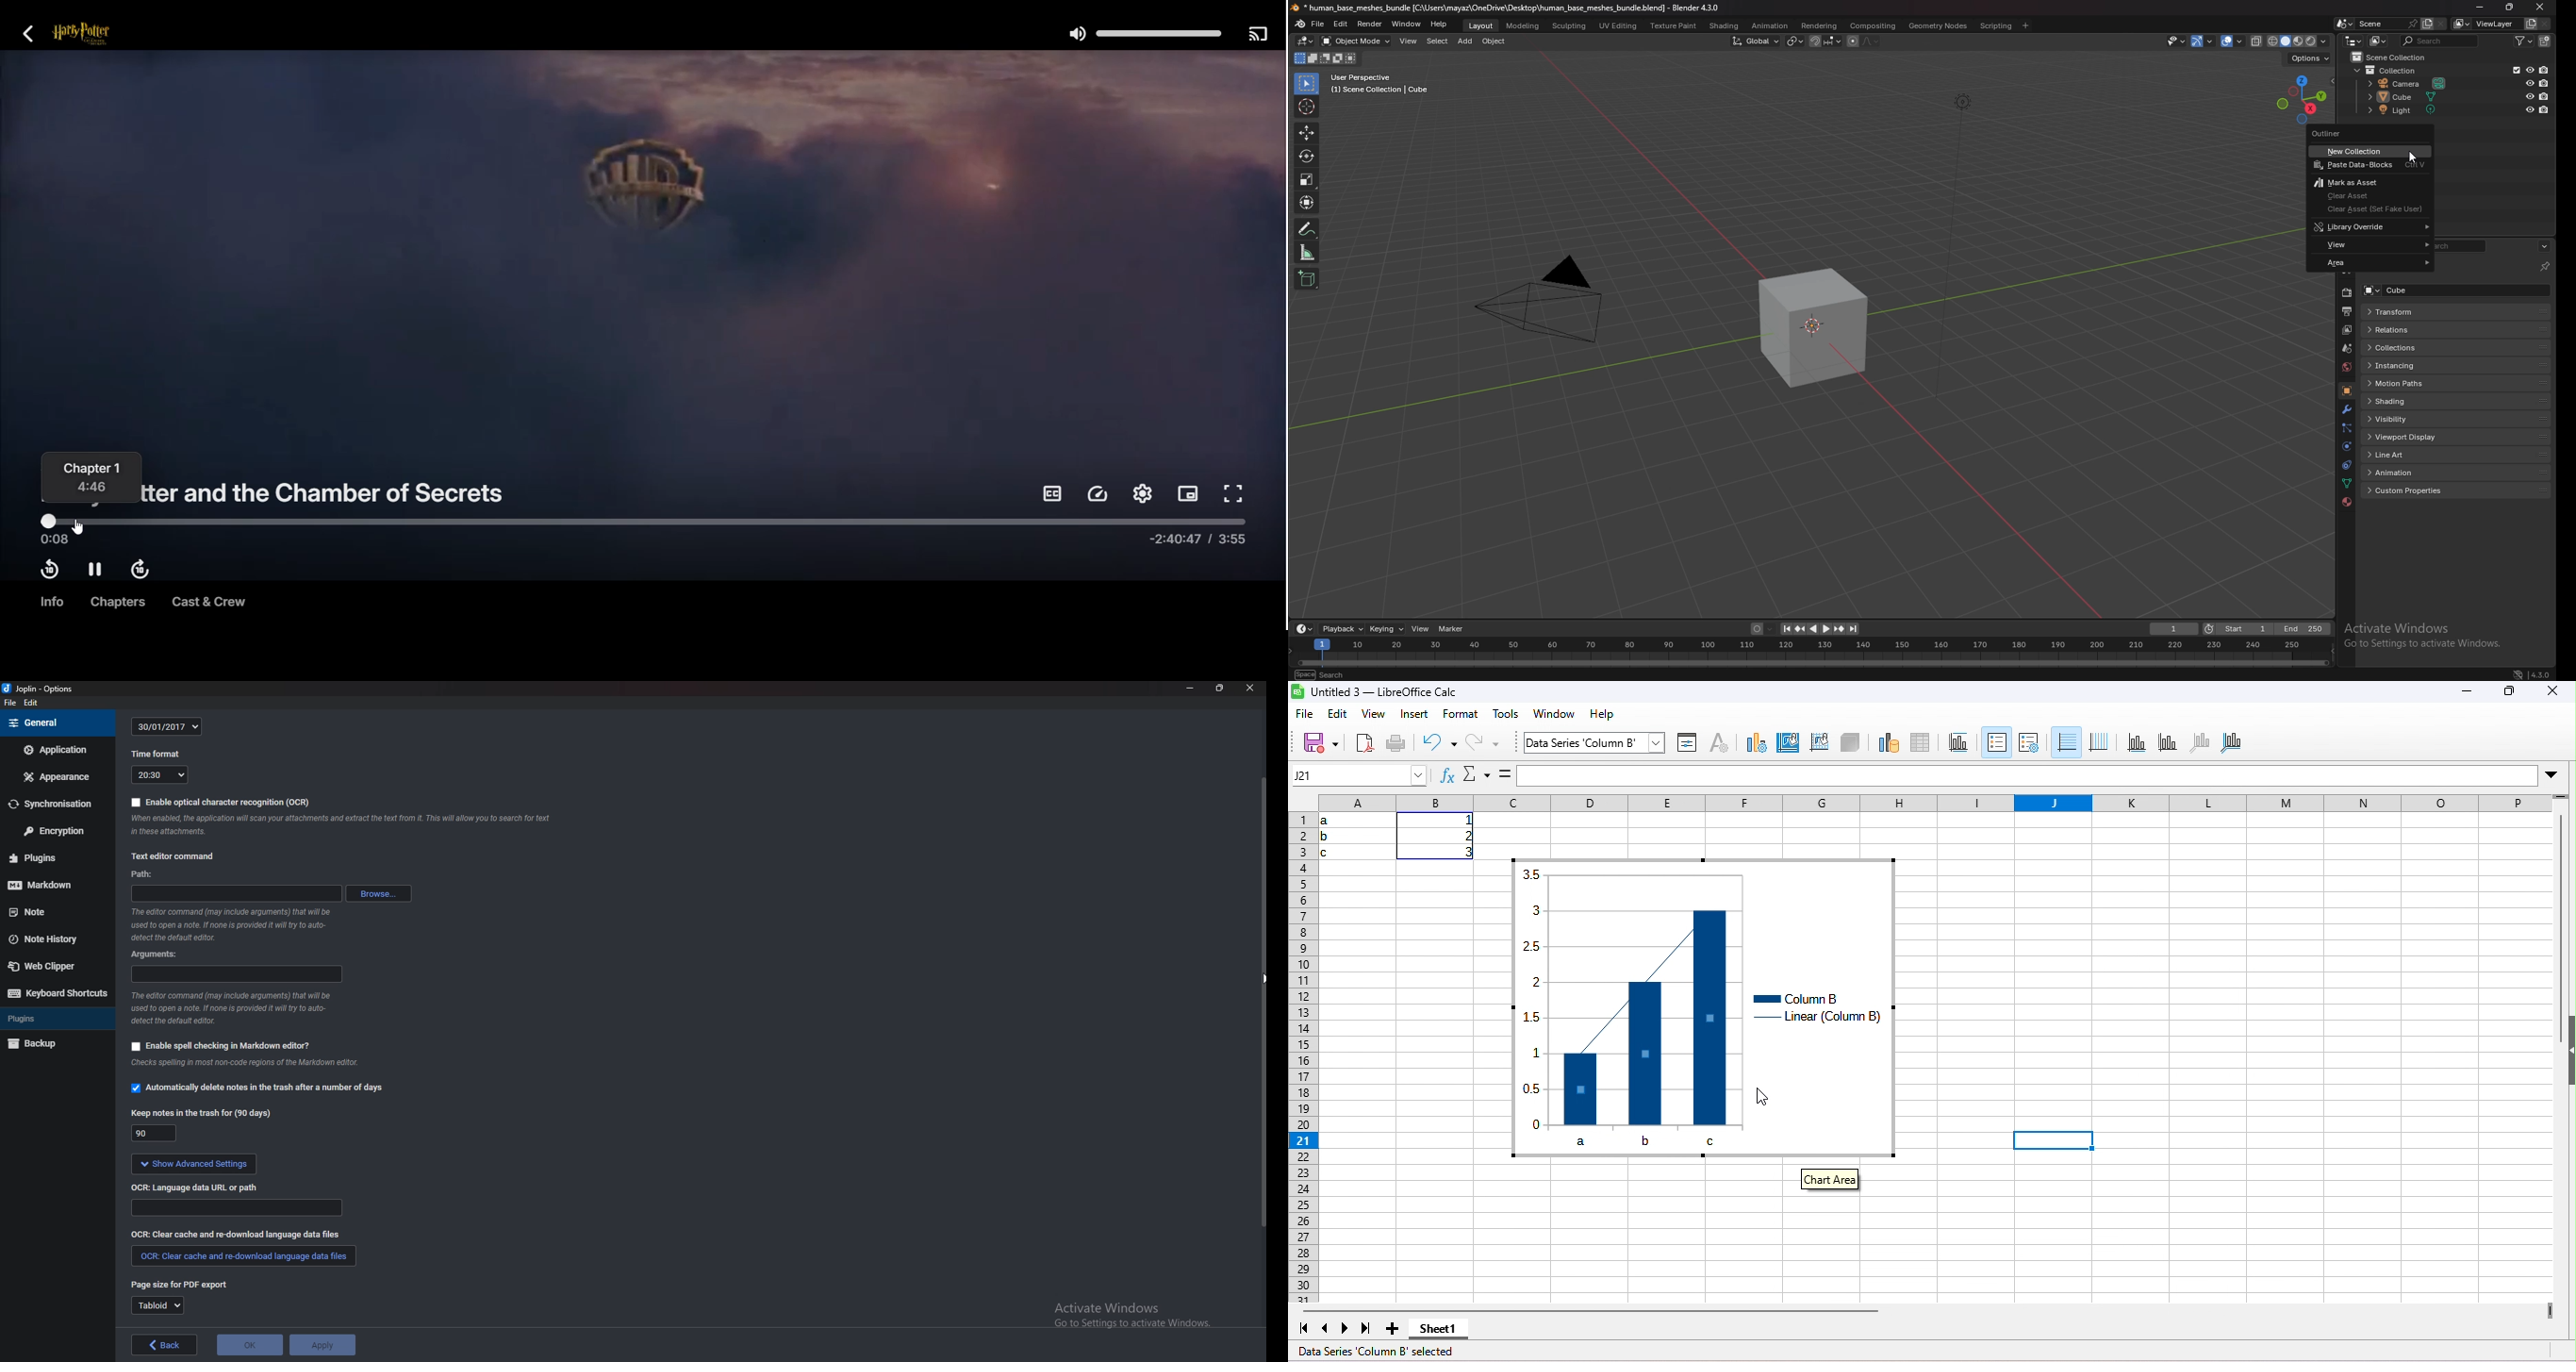  Describe the element at coordinates (250, 1345) in the screenshot. I see `OK` at that location.